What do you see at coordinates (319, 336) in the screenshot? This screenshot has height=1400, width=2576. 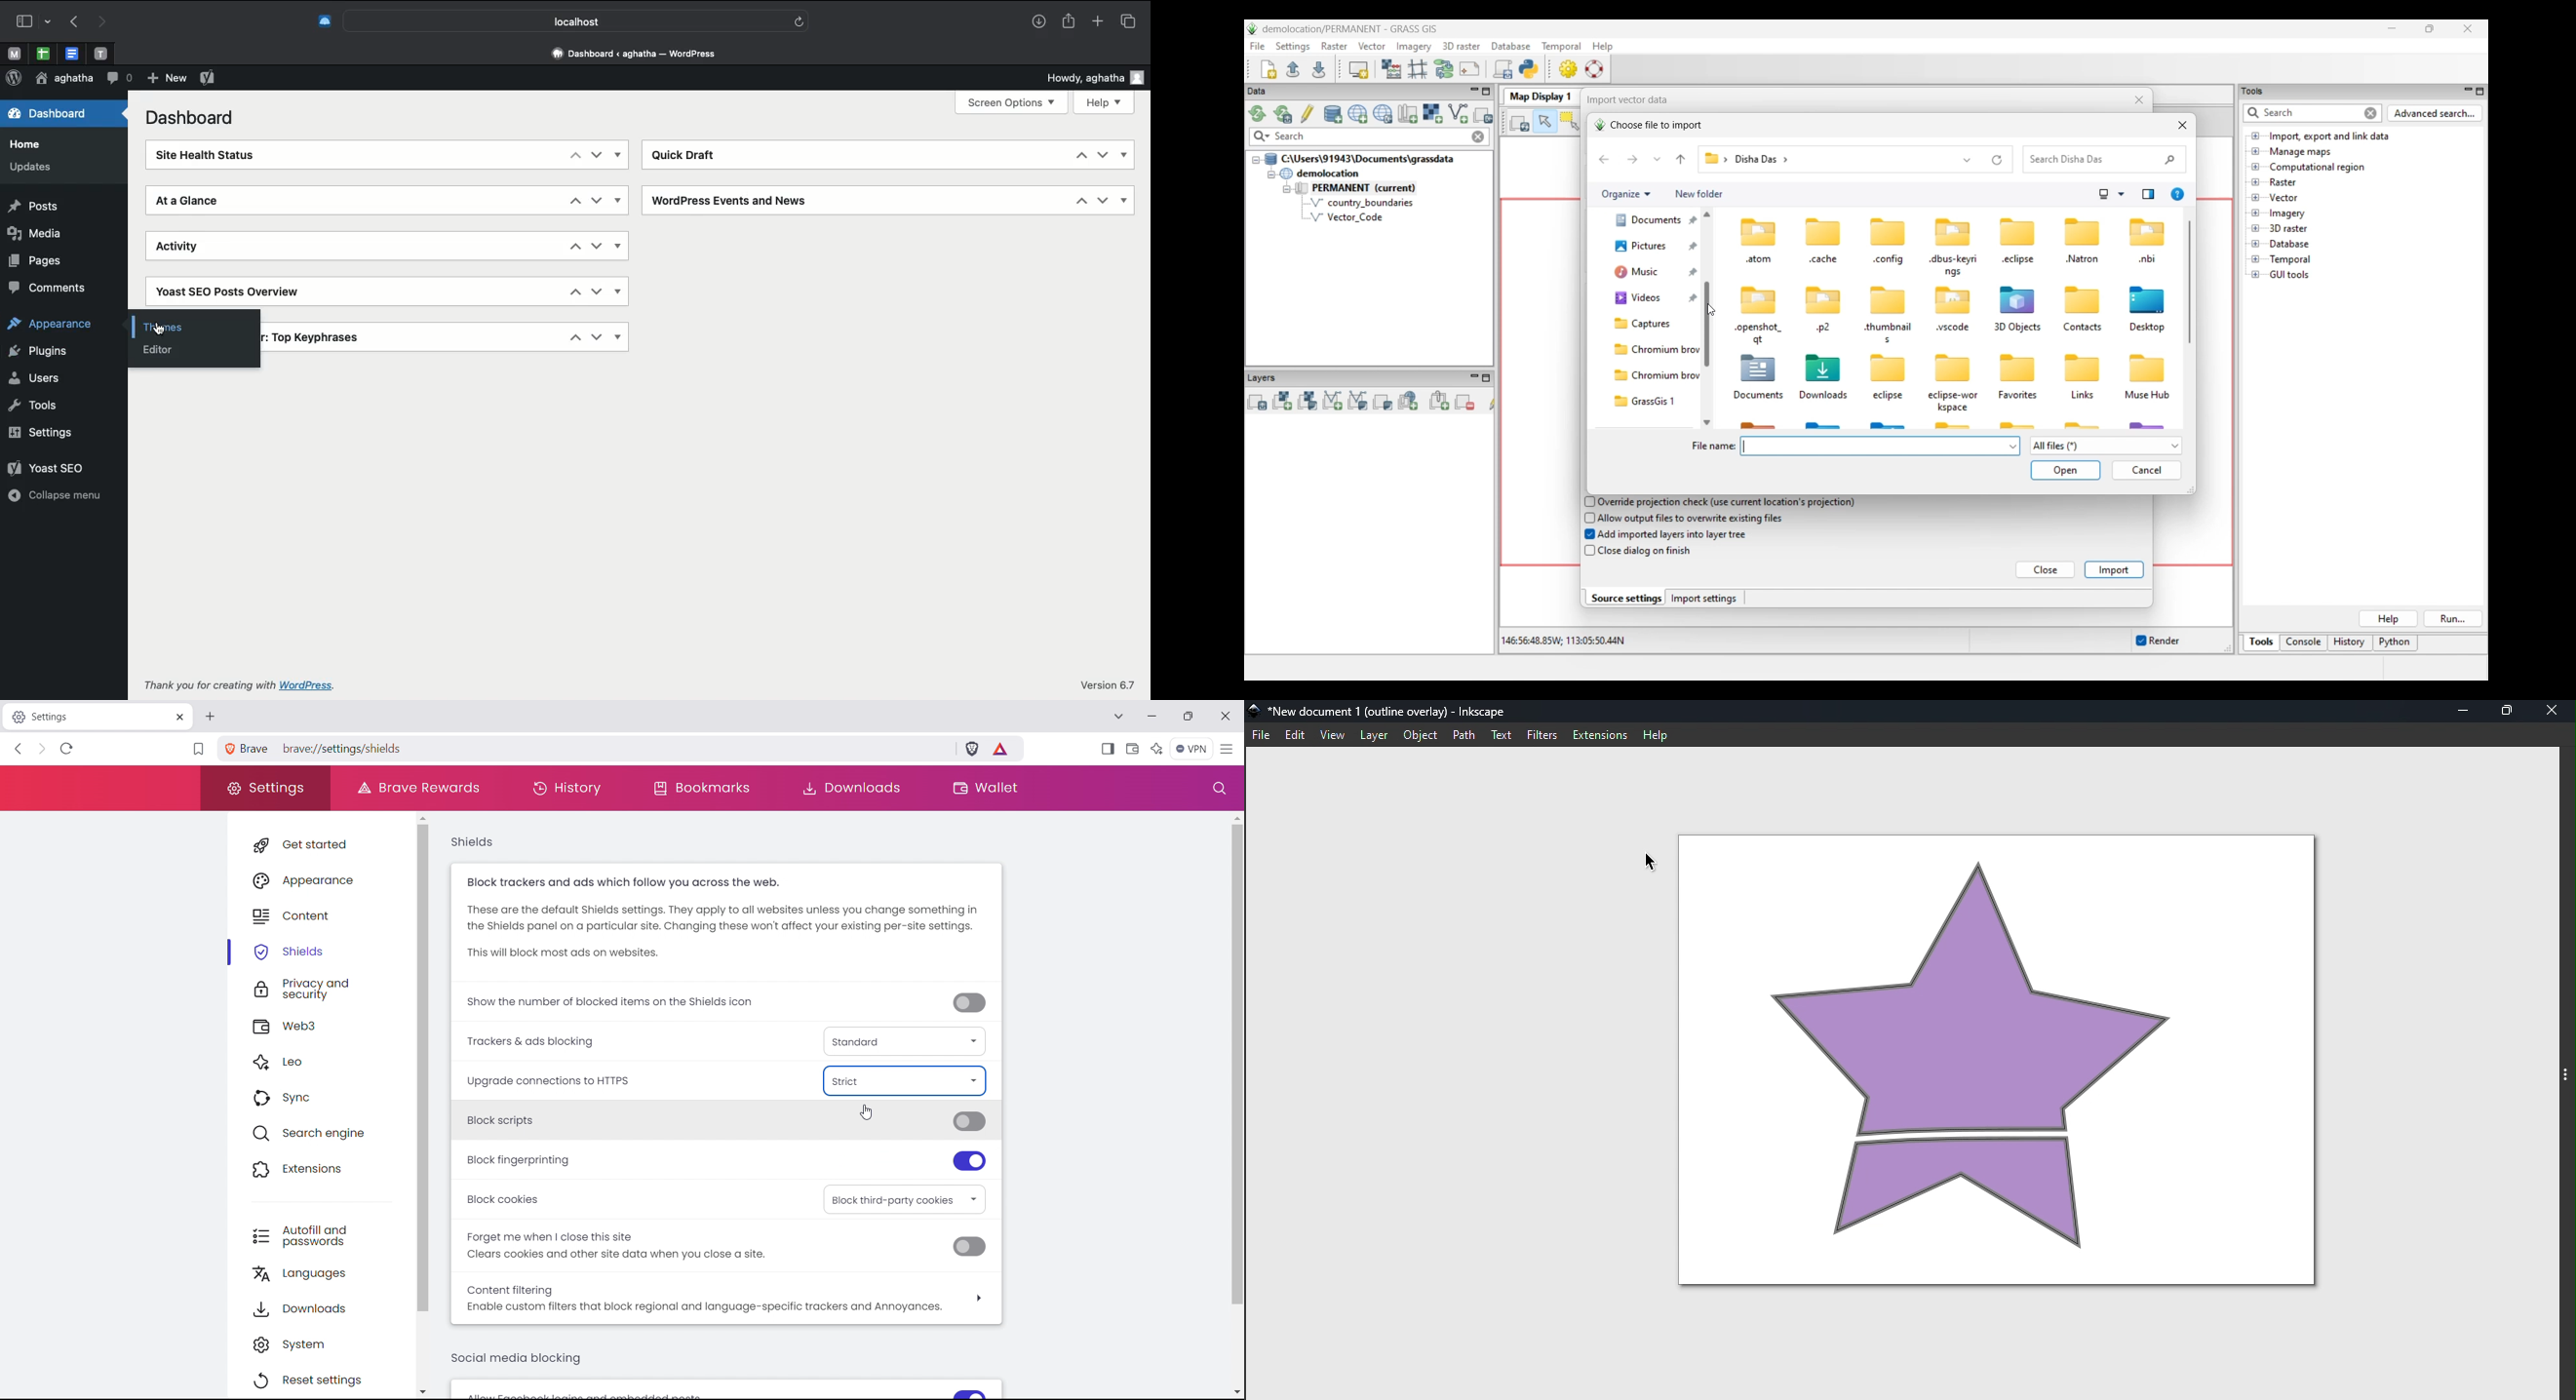 I see `Top key phrases` at bounding box center [319, 336].